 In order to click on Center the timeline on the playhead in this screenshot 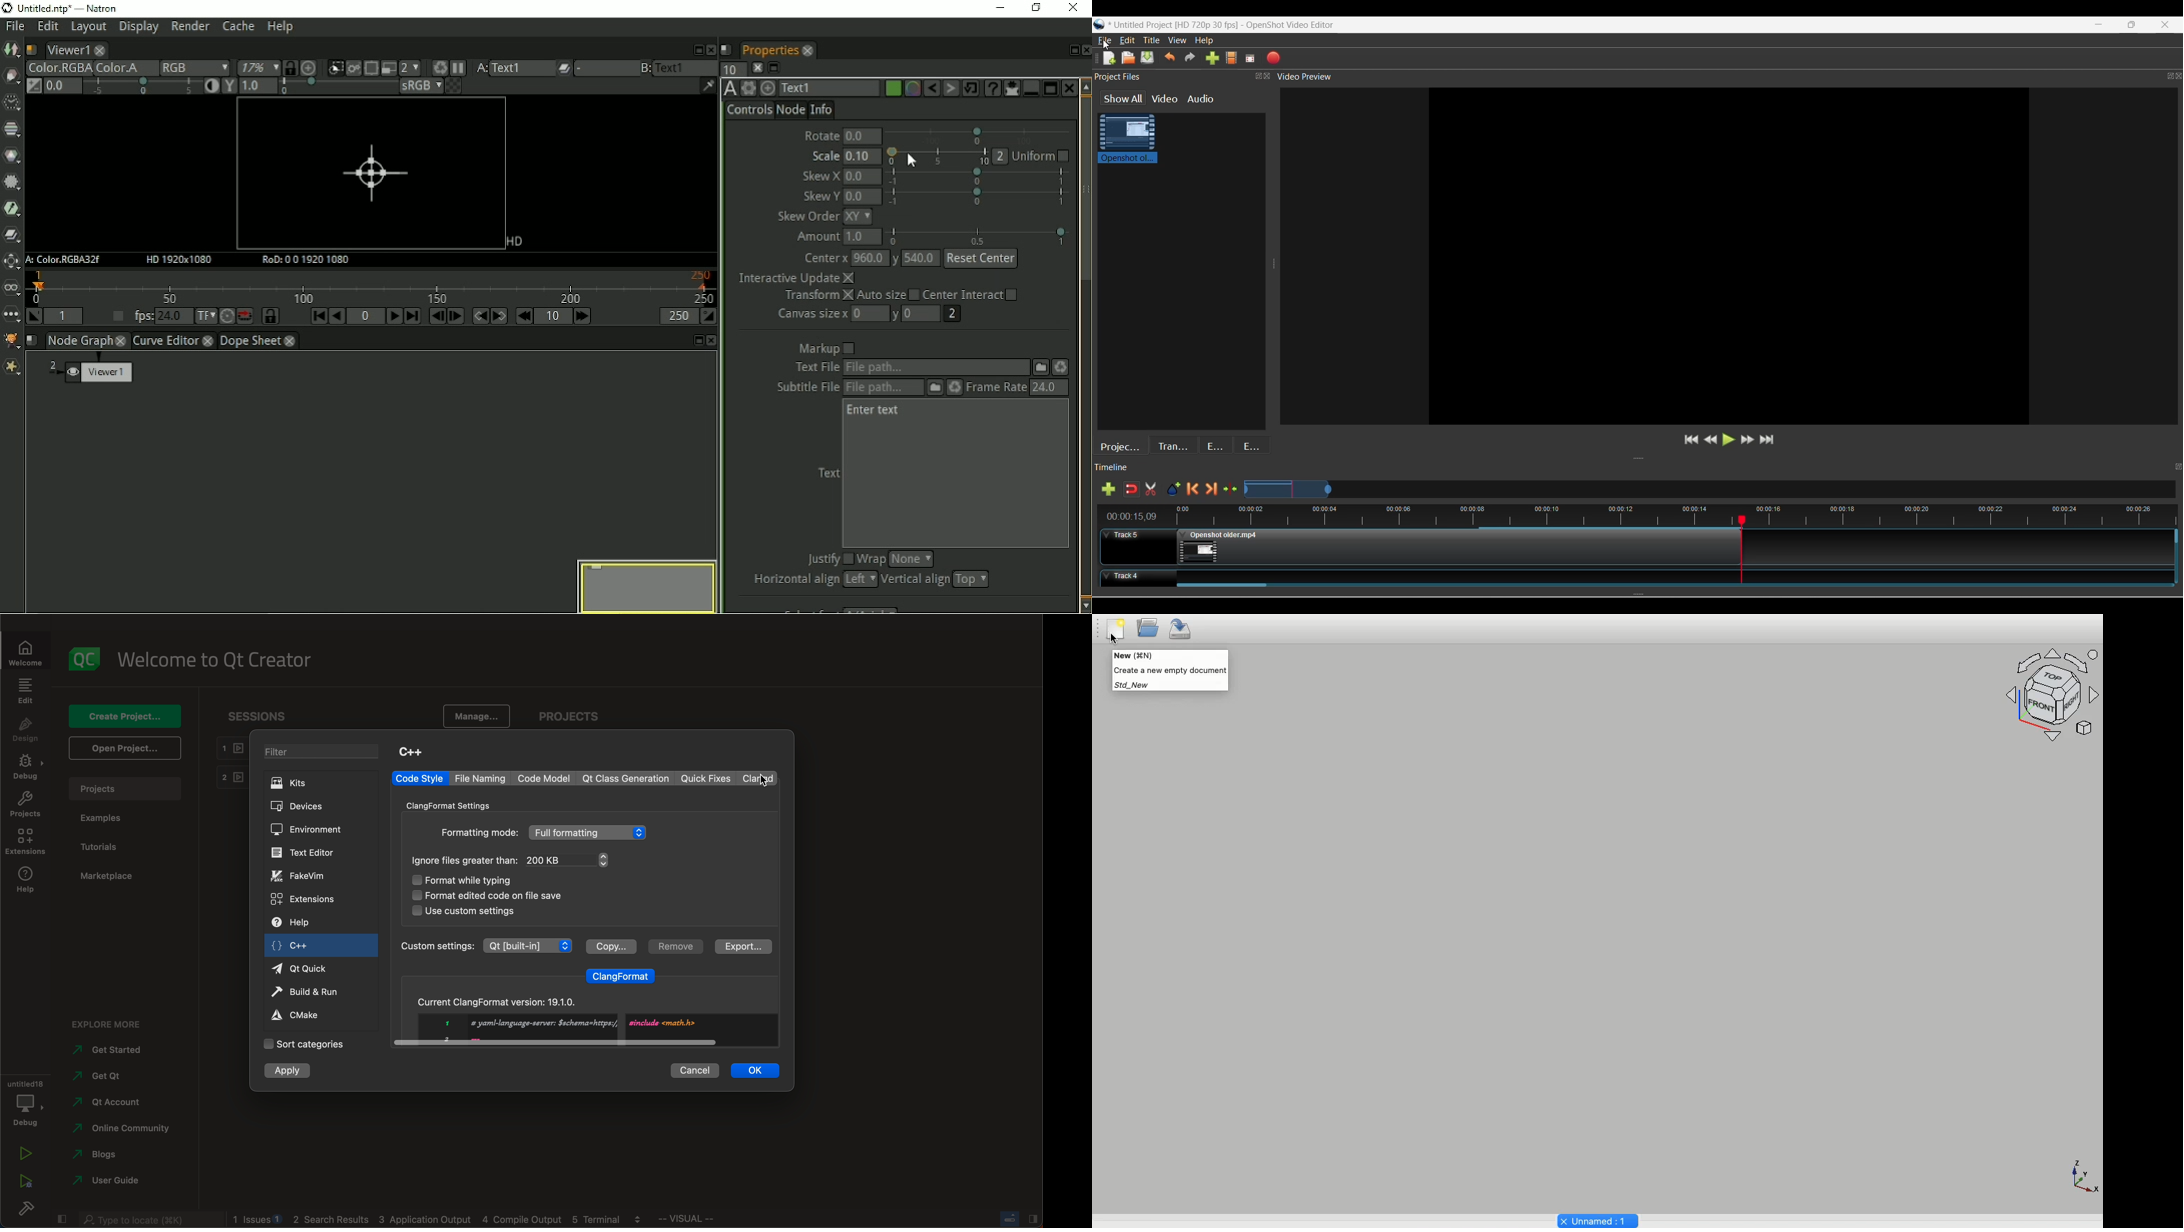, I will do `click(1230, 489)`.